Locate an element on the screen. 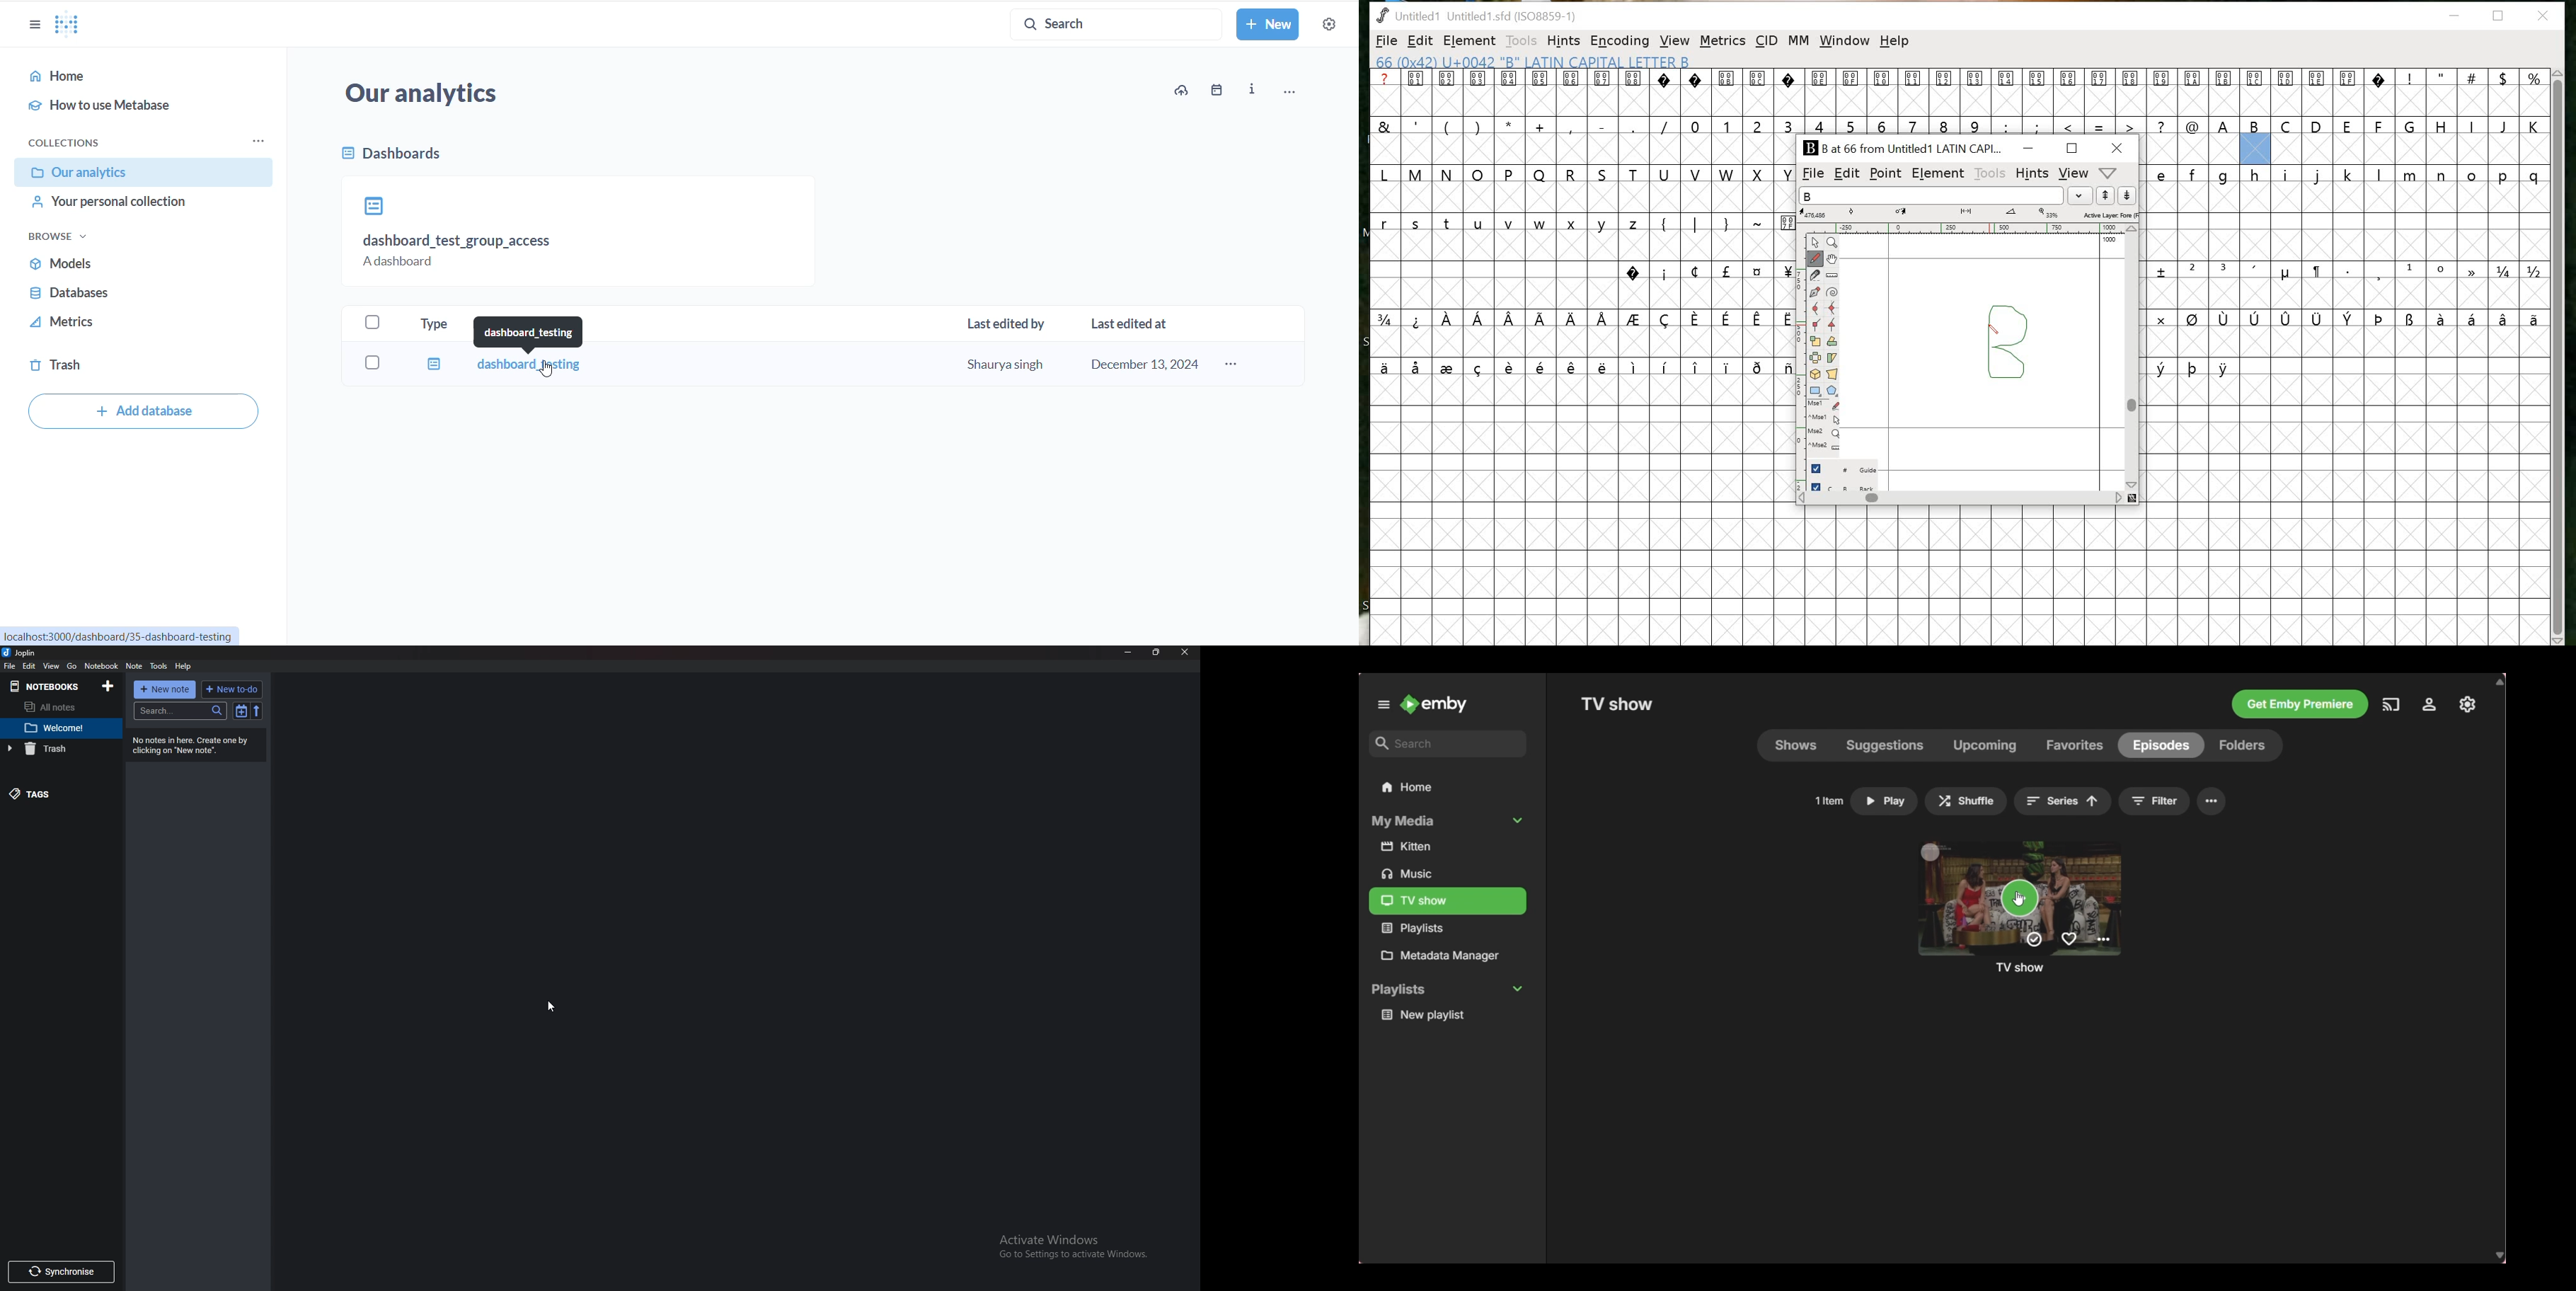 The height and width of the screenshot is (1316, 2576). VIEW is located at coordinates (2074, 173).